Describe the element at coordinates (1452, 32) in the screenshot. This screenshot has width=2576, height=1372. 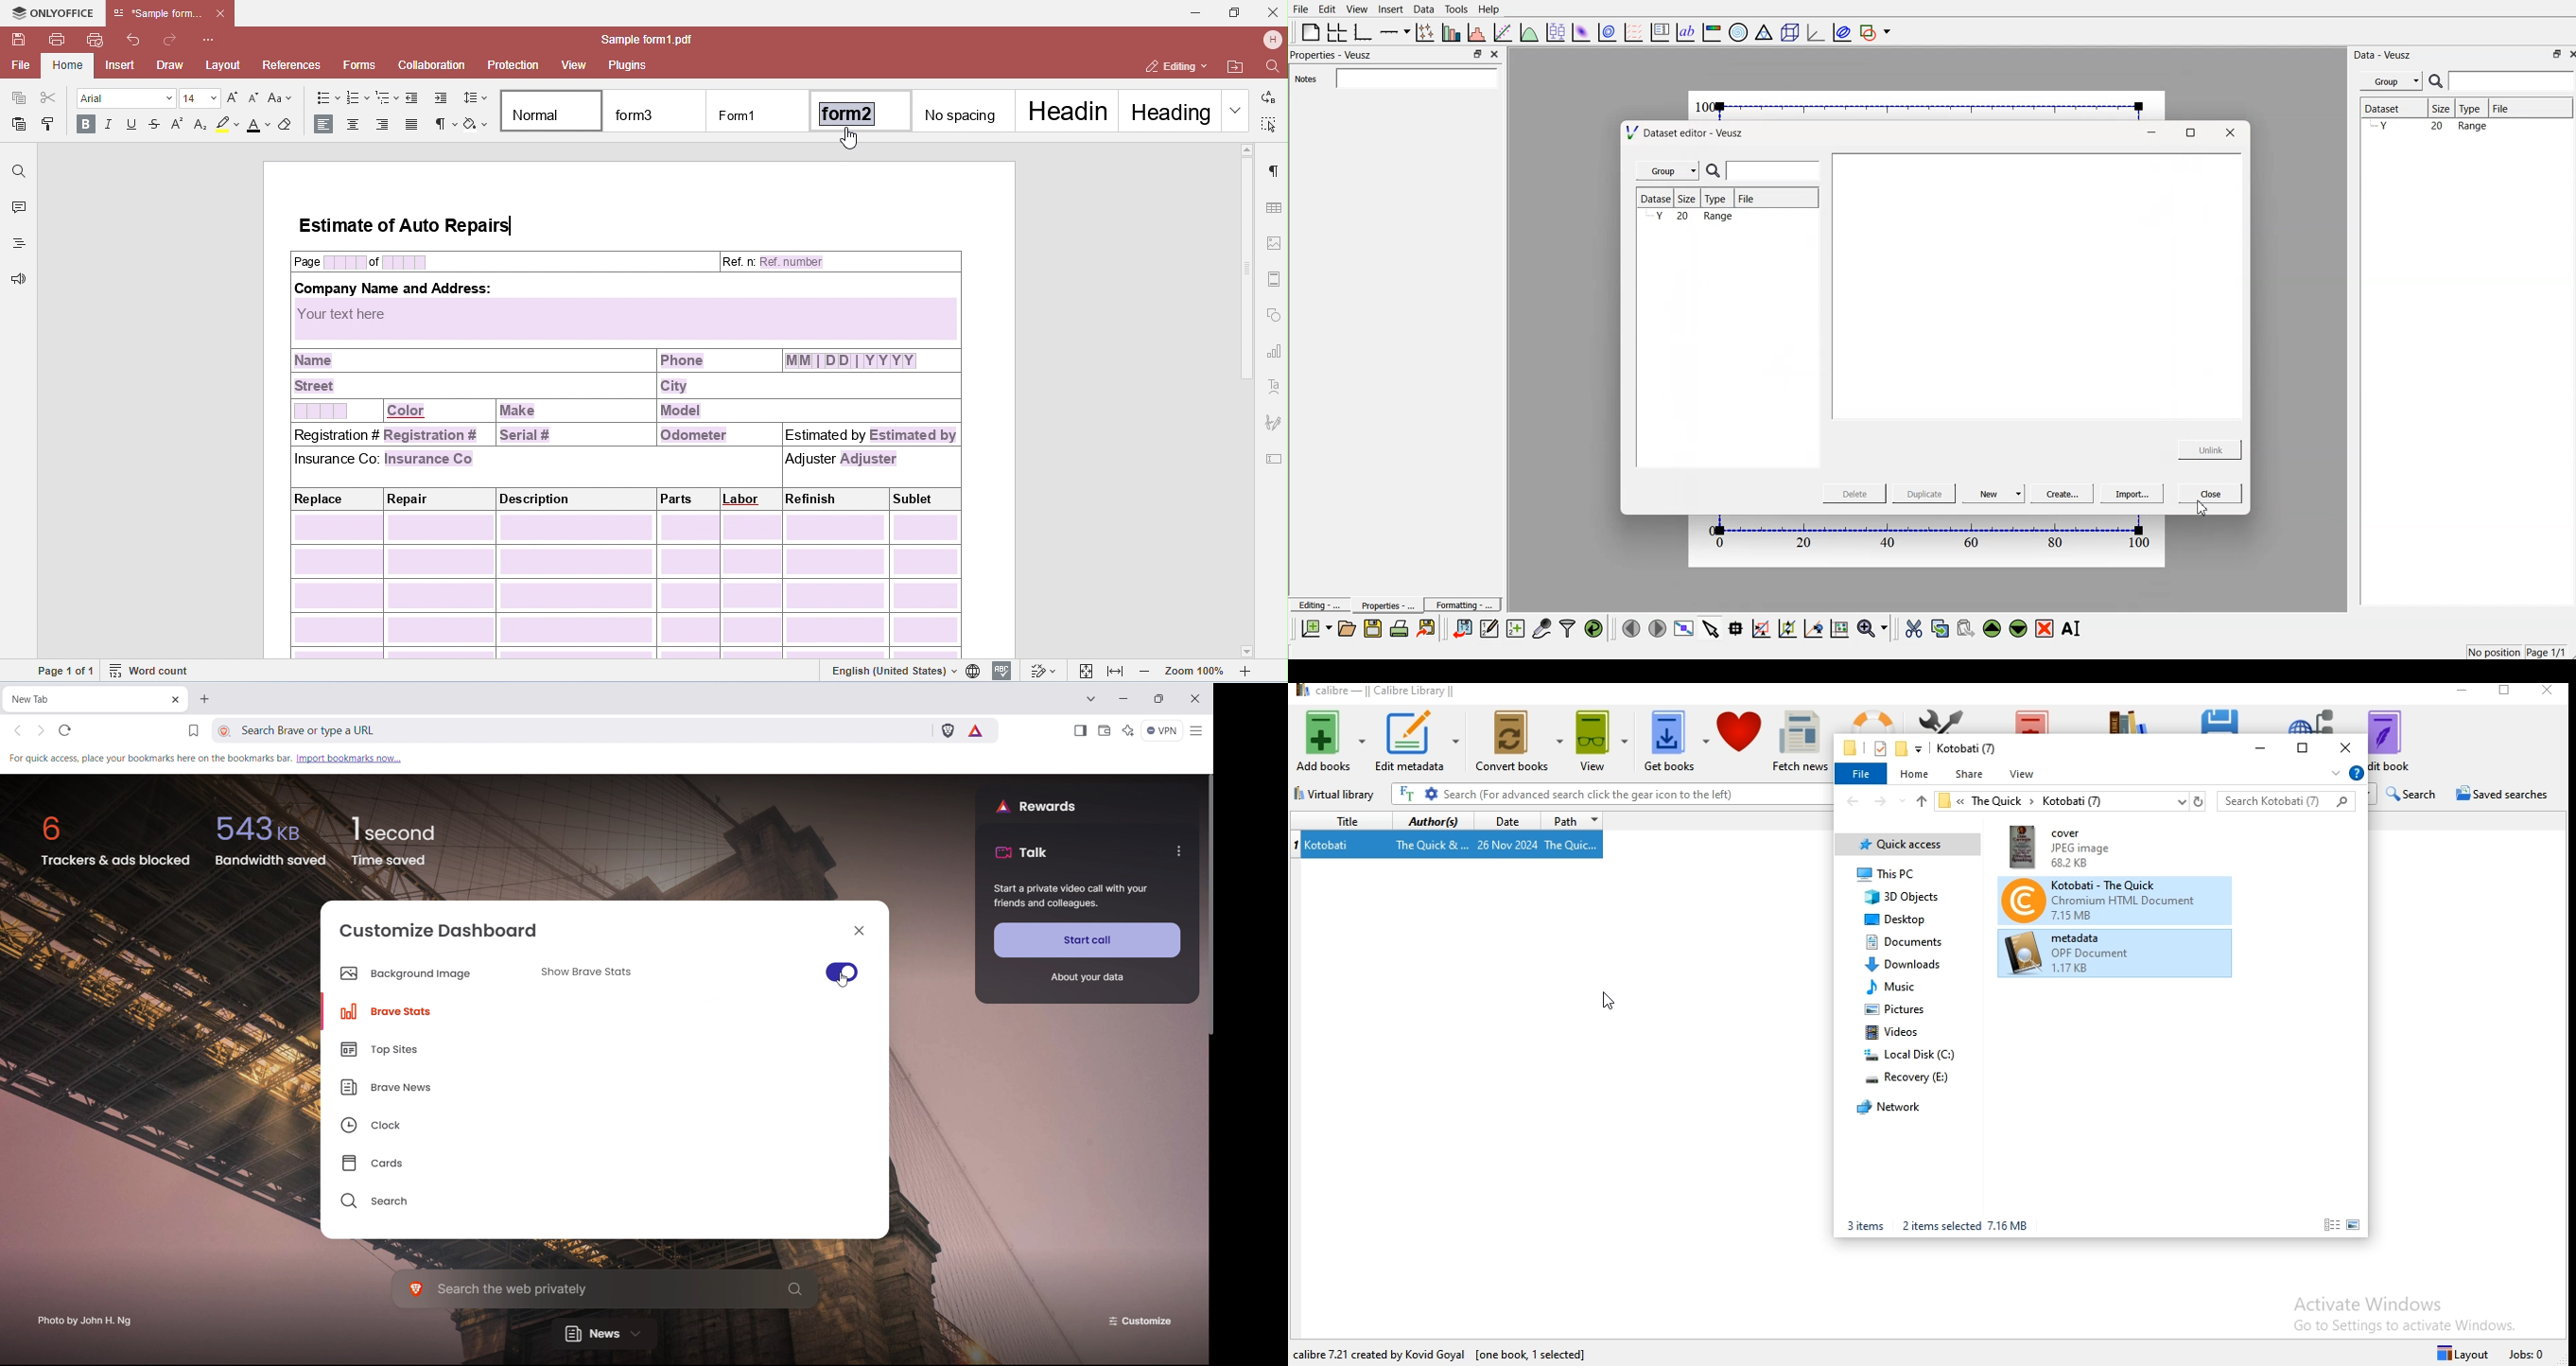
I see `plot bar graphs` at that location.